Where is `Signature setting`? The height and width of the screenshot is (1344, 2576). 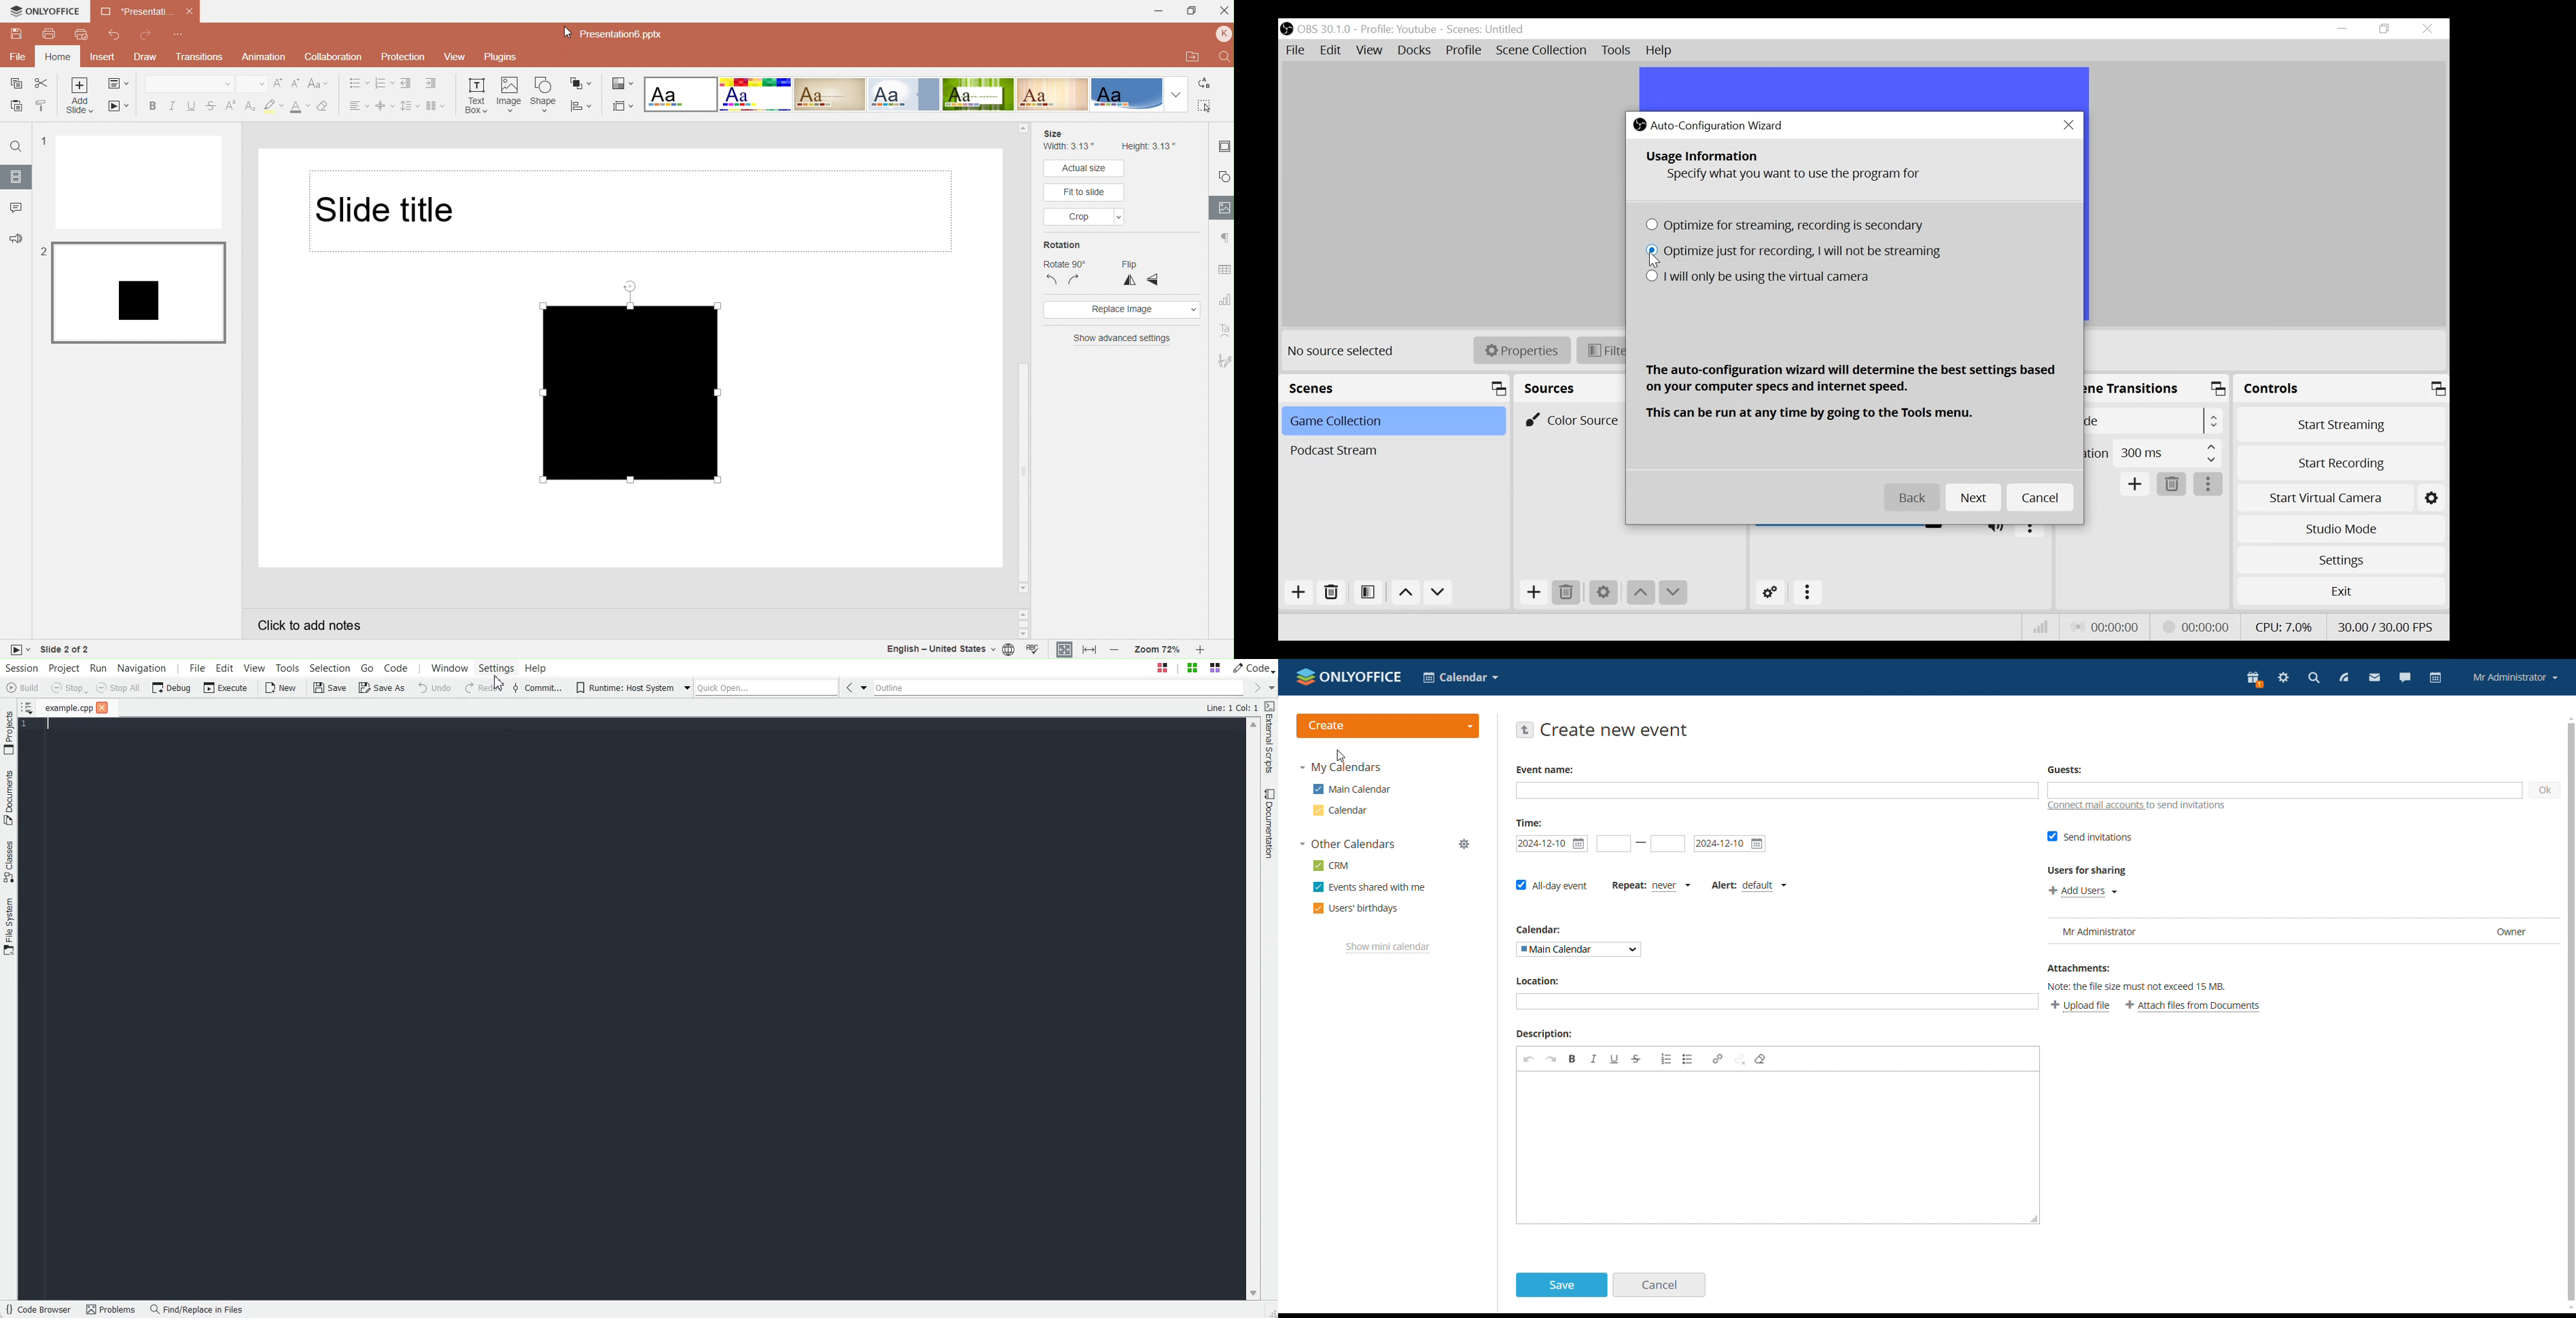
Signature setting is located at coordinates (1223, 358).